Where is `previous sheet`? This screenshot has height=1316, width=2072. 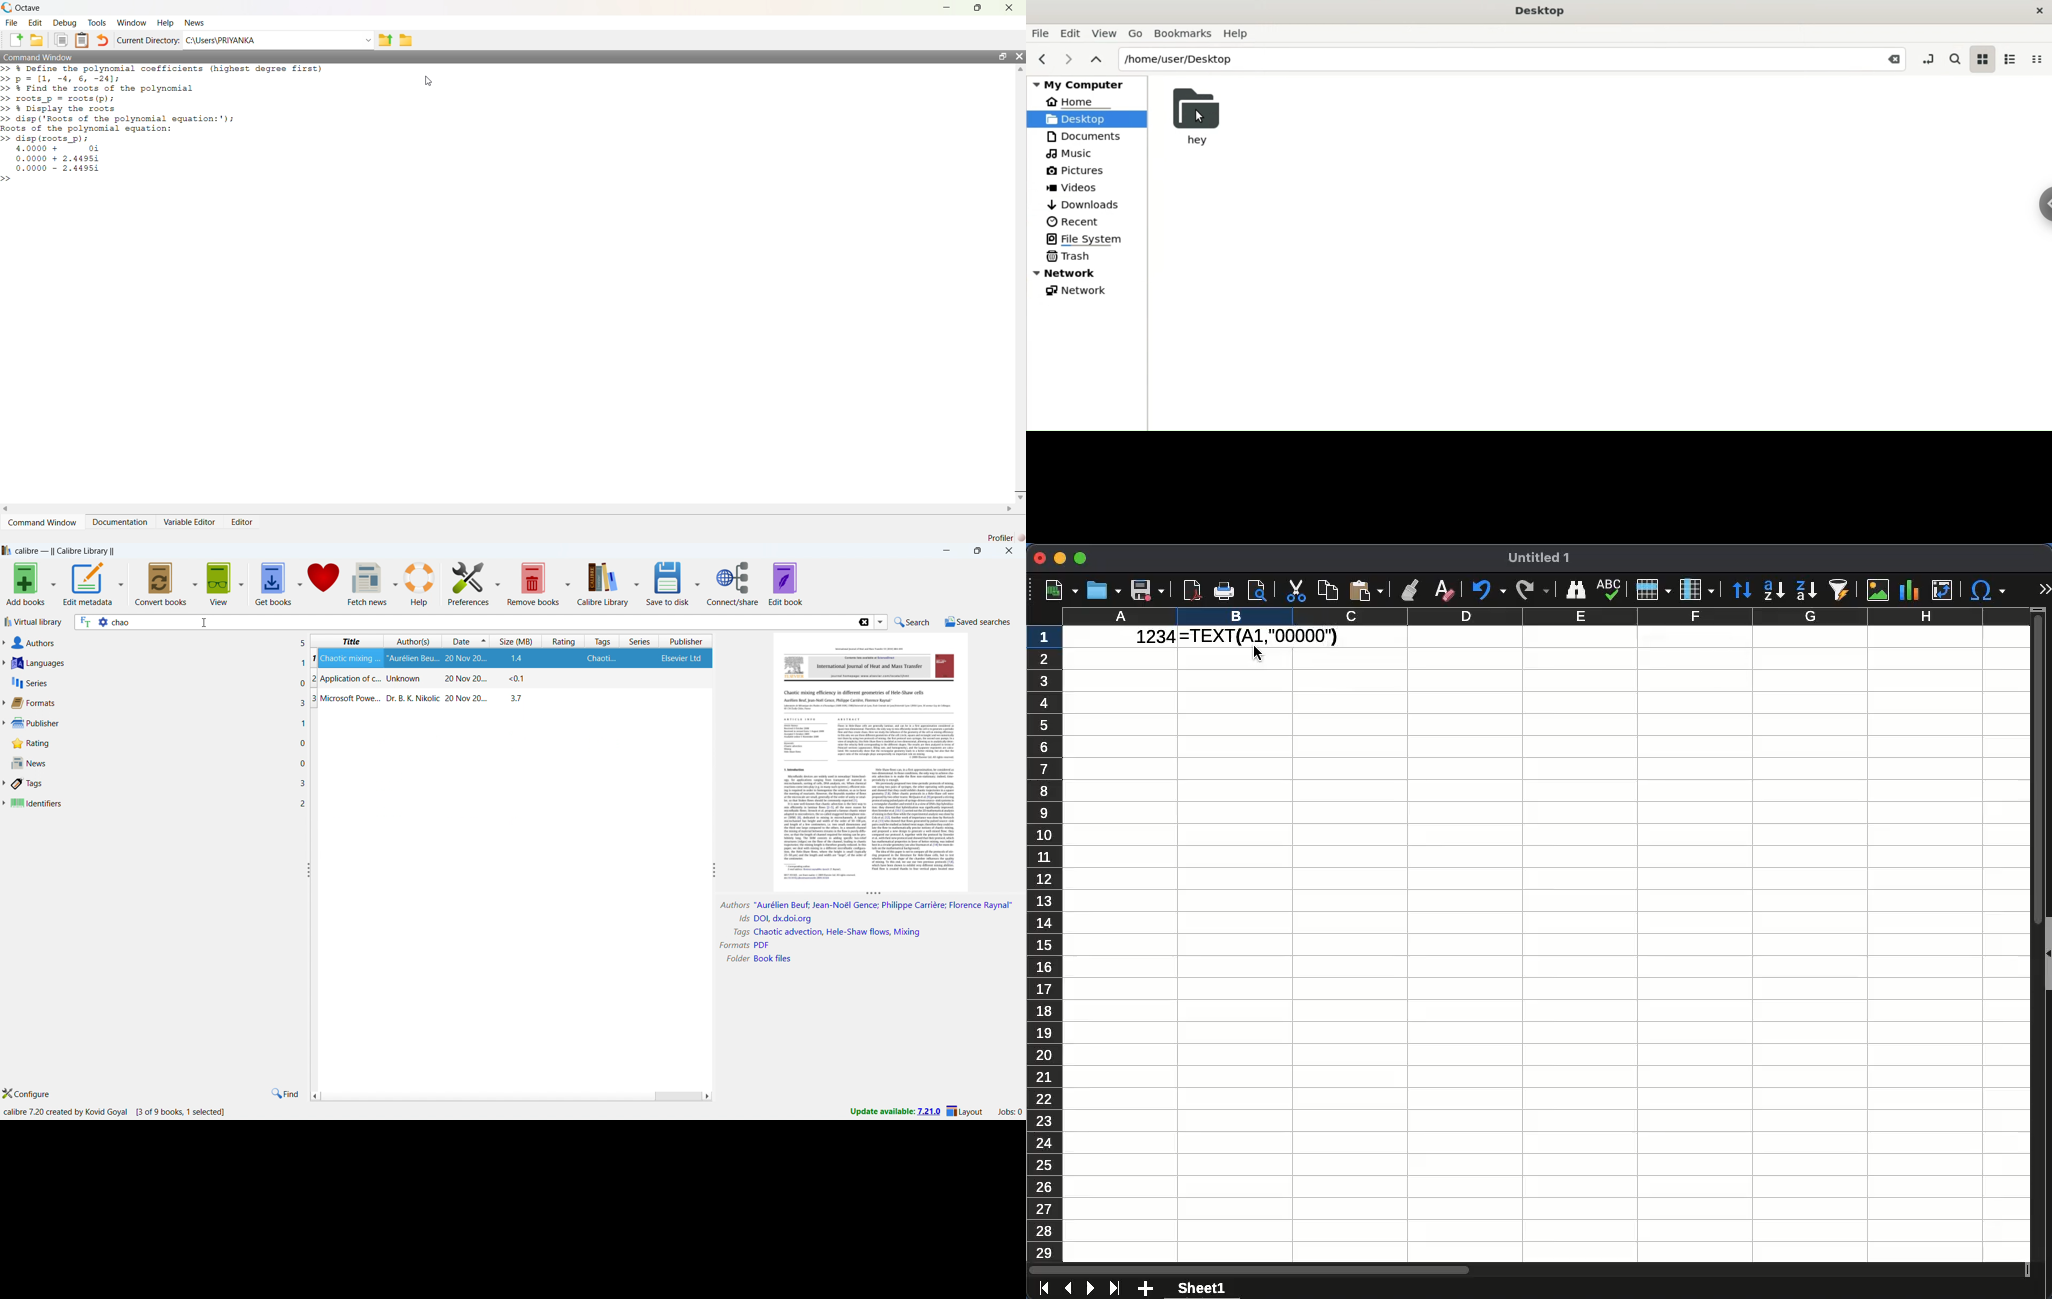
previous sheet is located at coordinates (1070, 1287).